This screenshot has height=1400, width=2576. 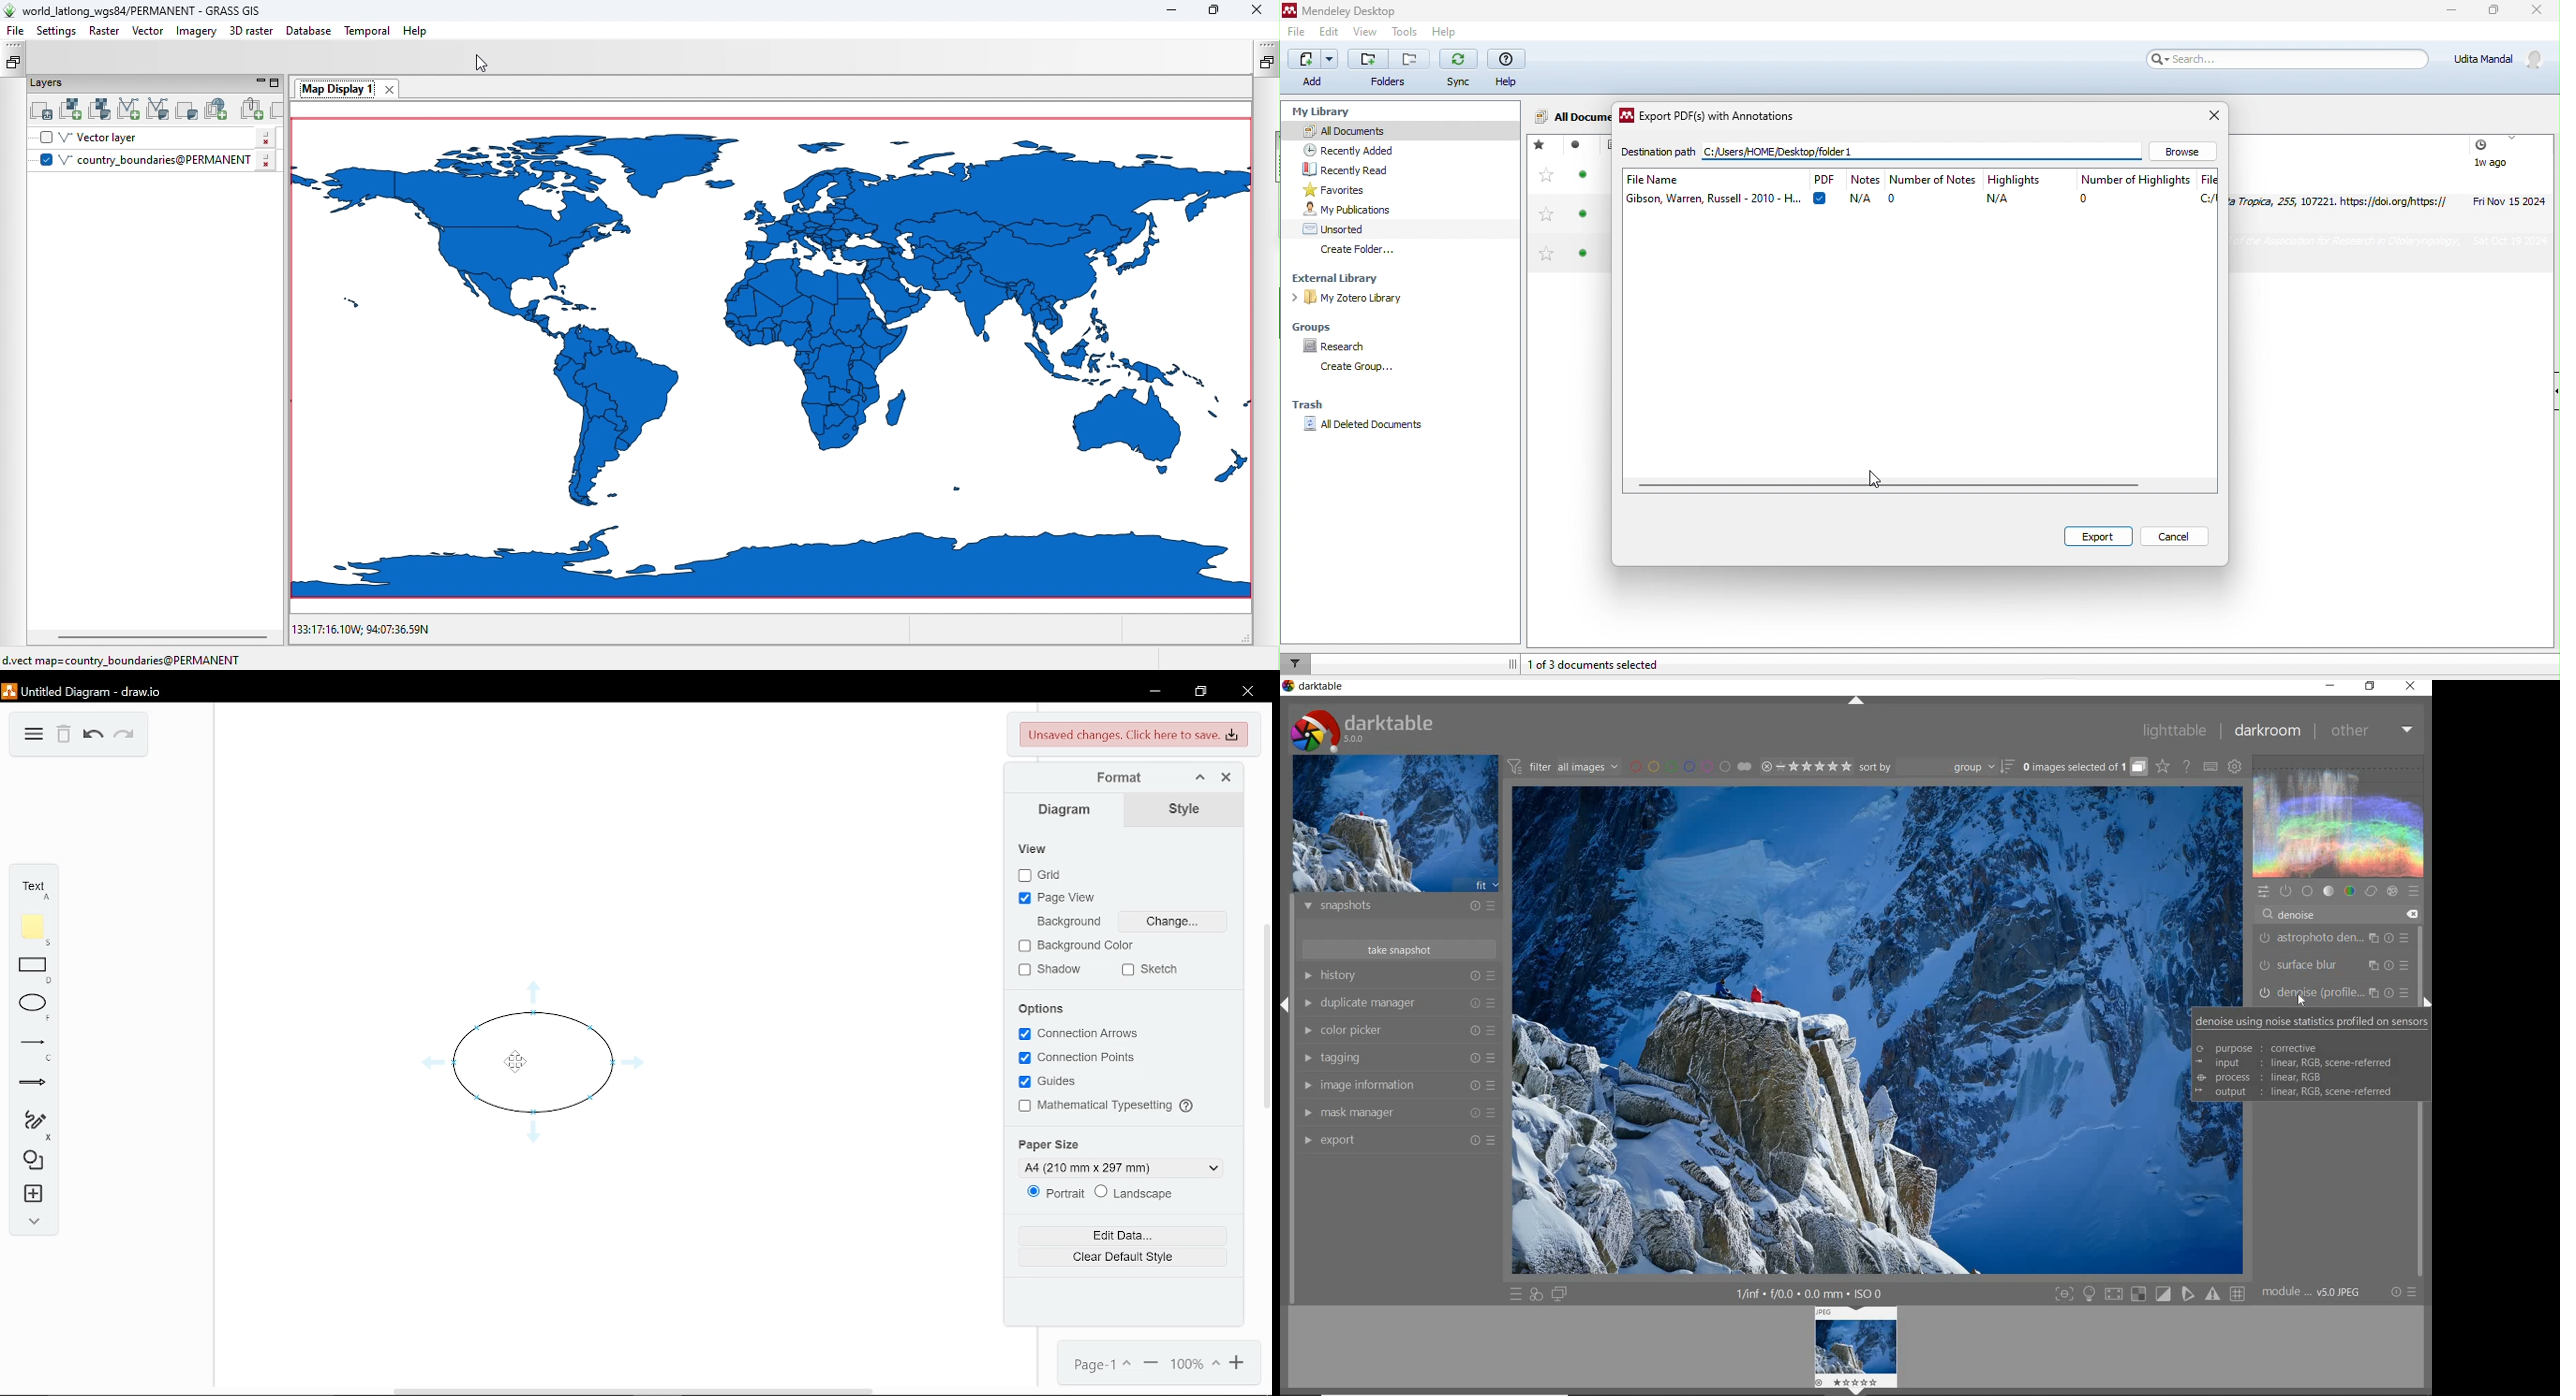 What do you see at coordinates (1362, 369) in the screenshot?
I see `create group` at bounding box center [1362, 369].